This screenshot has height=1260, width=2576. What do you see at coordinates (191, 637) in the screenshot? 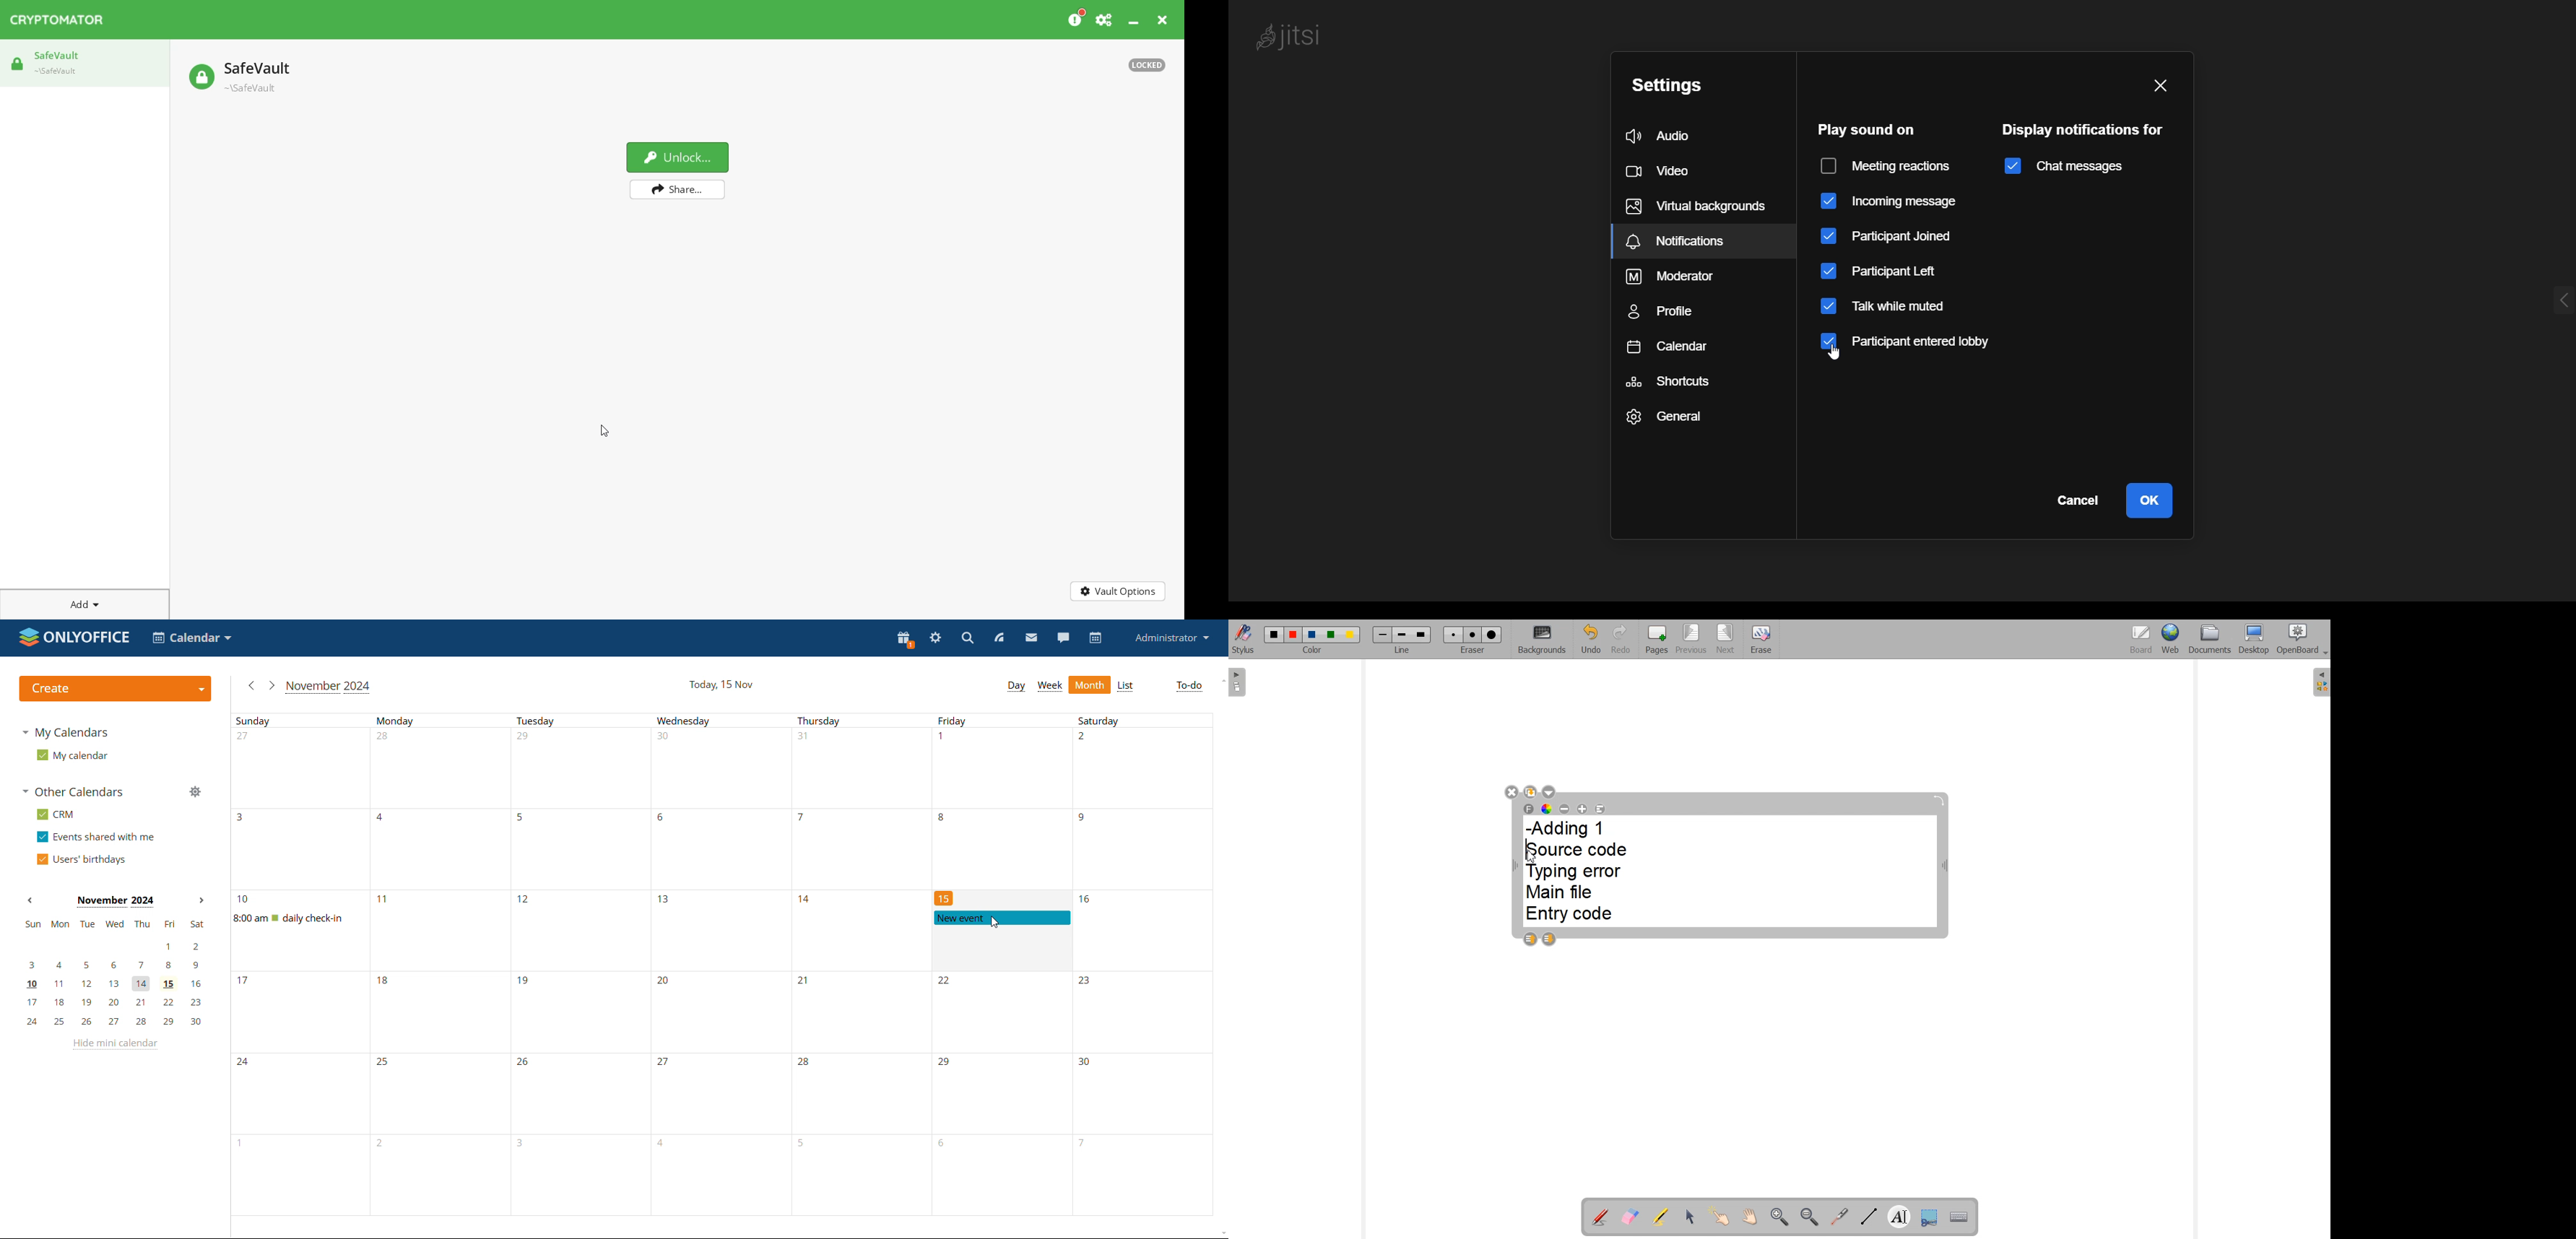
I see `select application` at bounding box center [191, 637].